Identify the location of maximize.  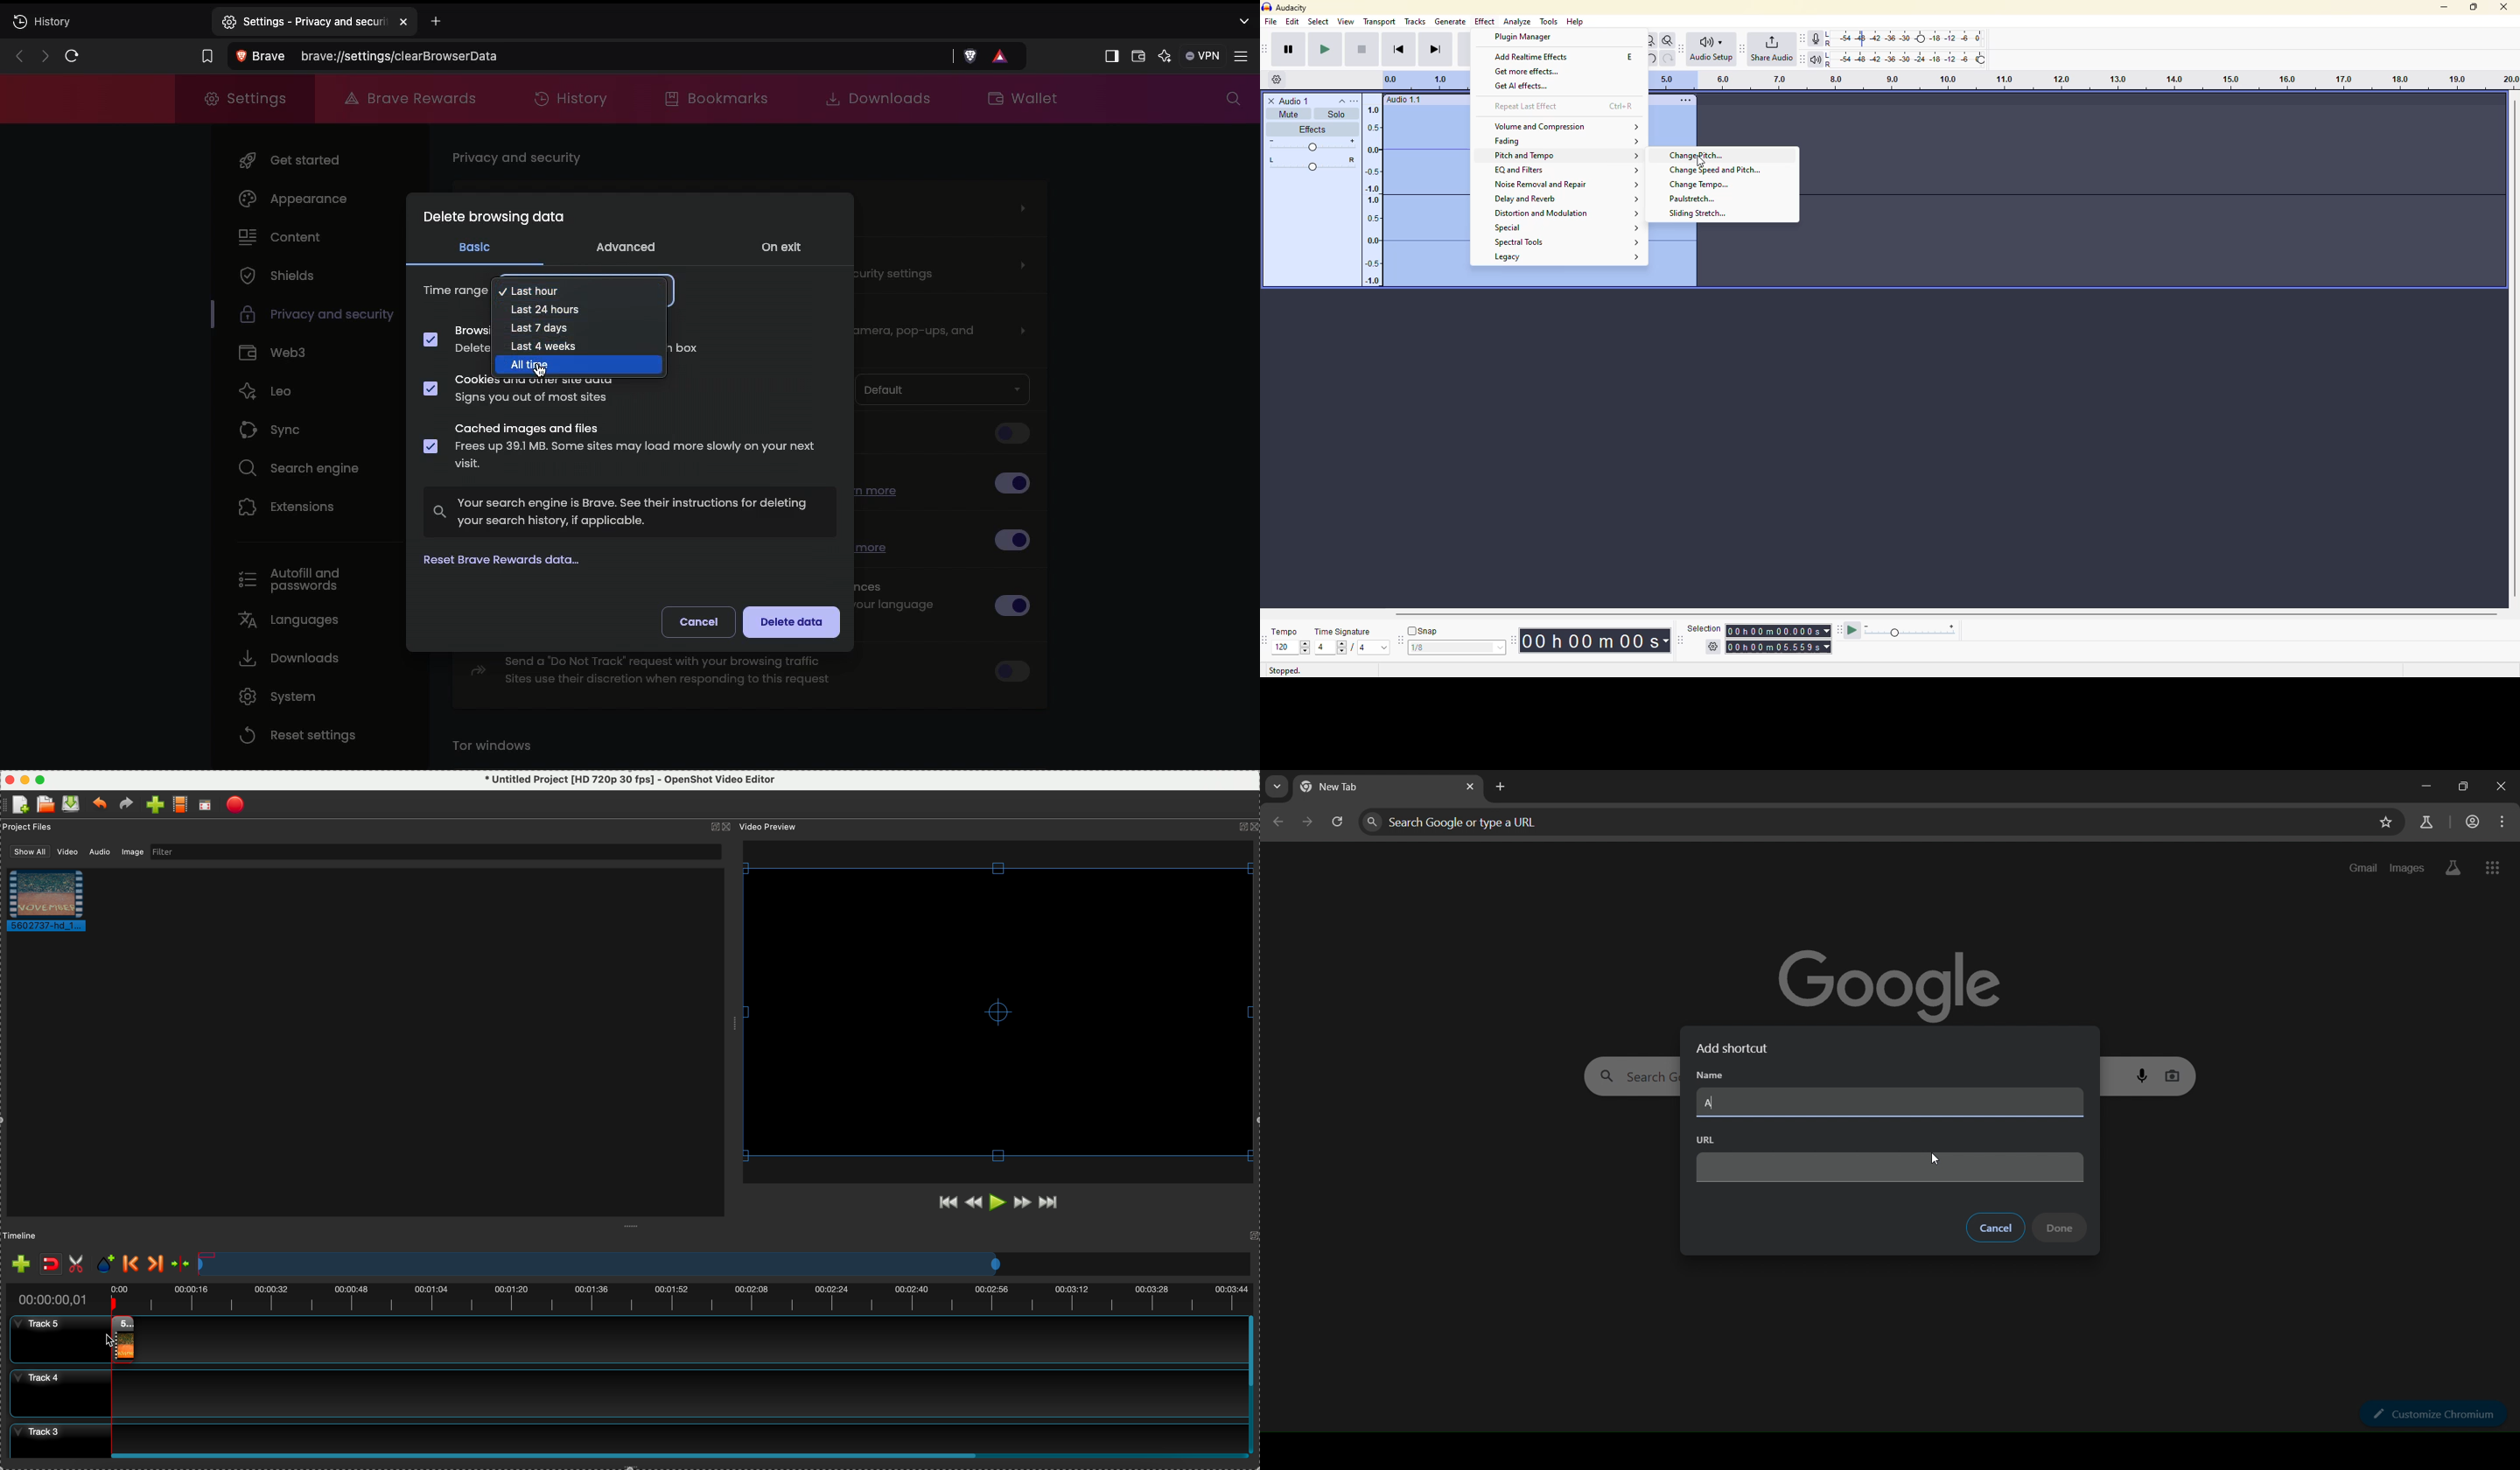
(40, 779).